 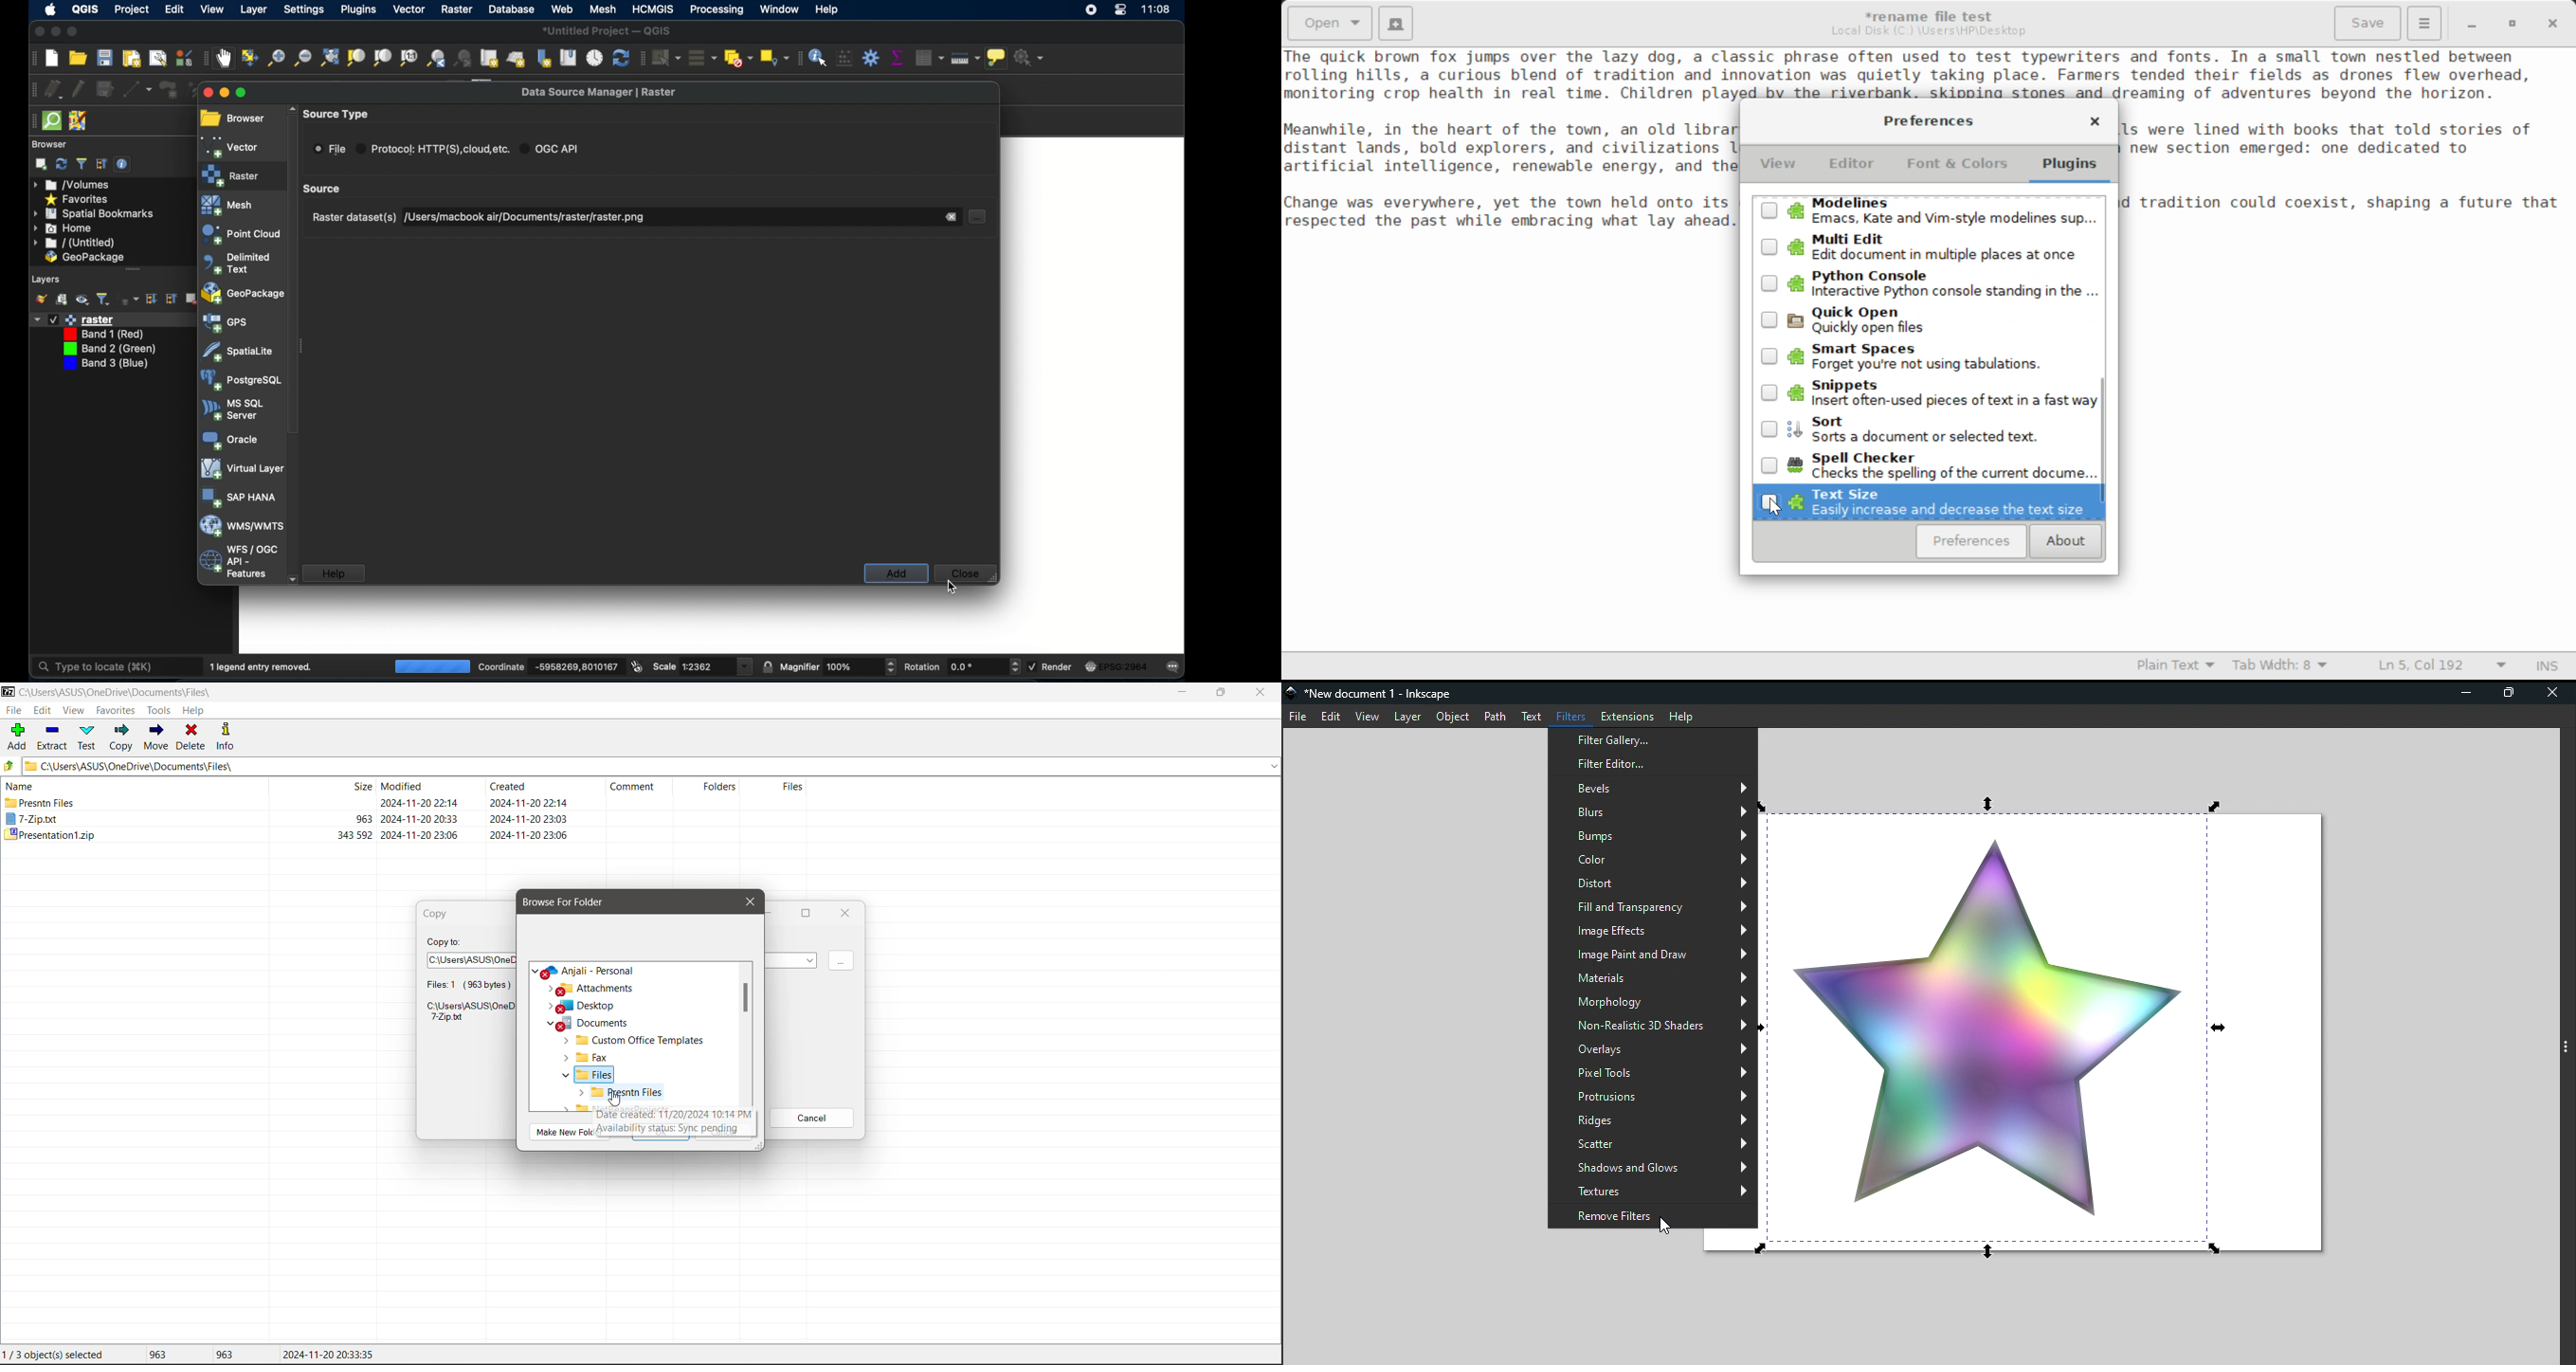 I want to click on rotations, so click(x=922, y=665).